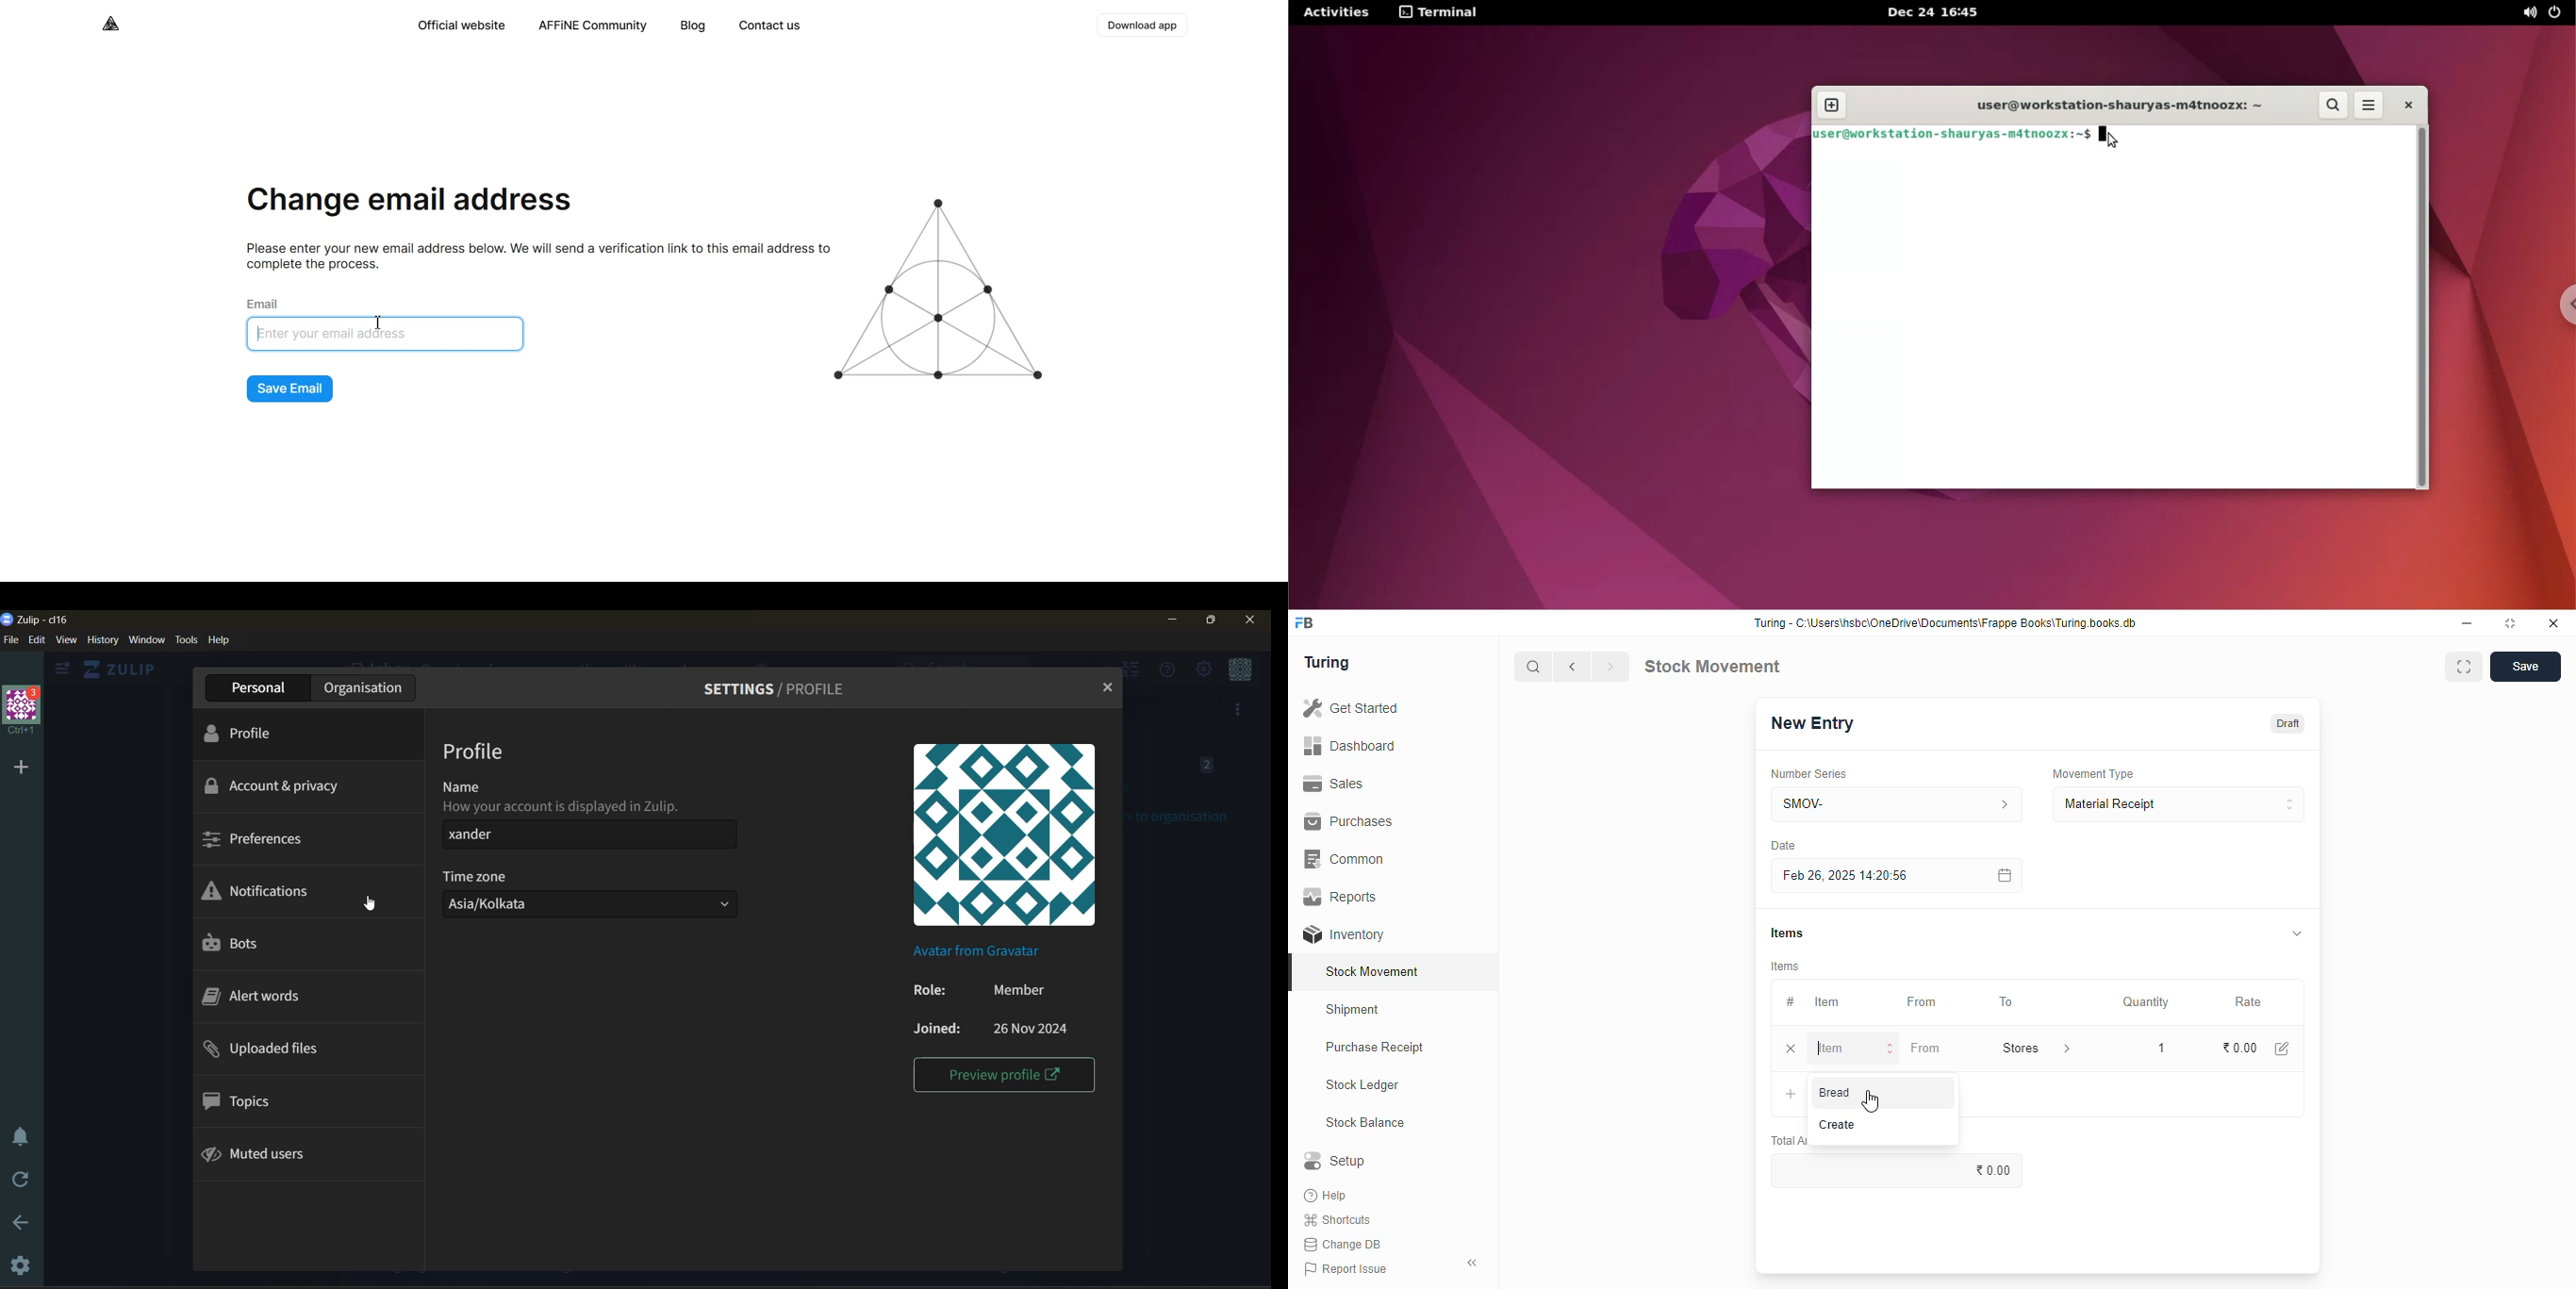 Image resolution: width=2576 pixels, height=1316 pixels. Describe the element at coordinates (1783, 845) in the screenshot. I see `Date` at that location.